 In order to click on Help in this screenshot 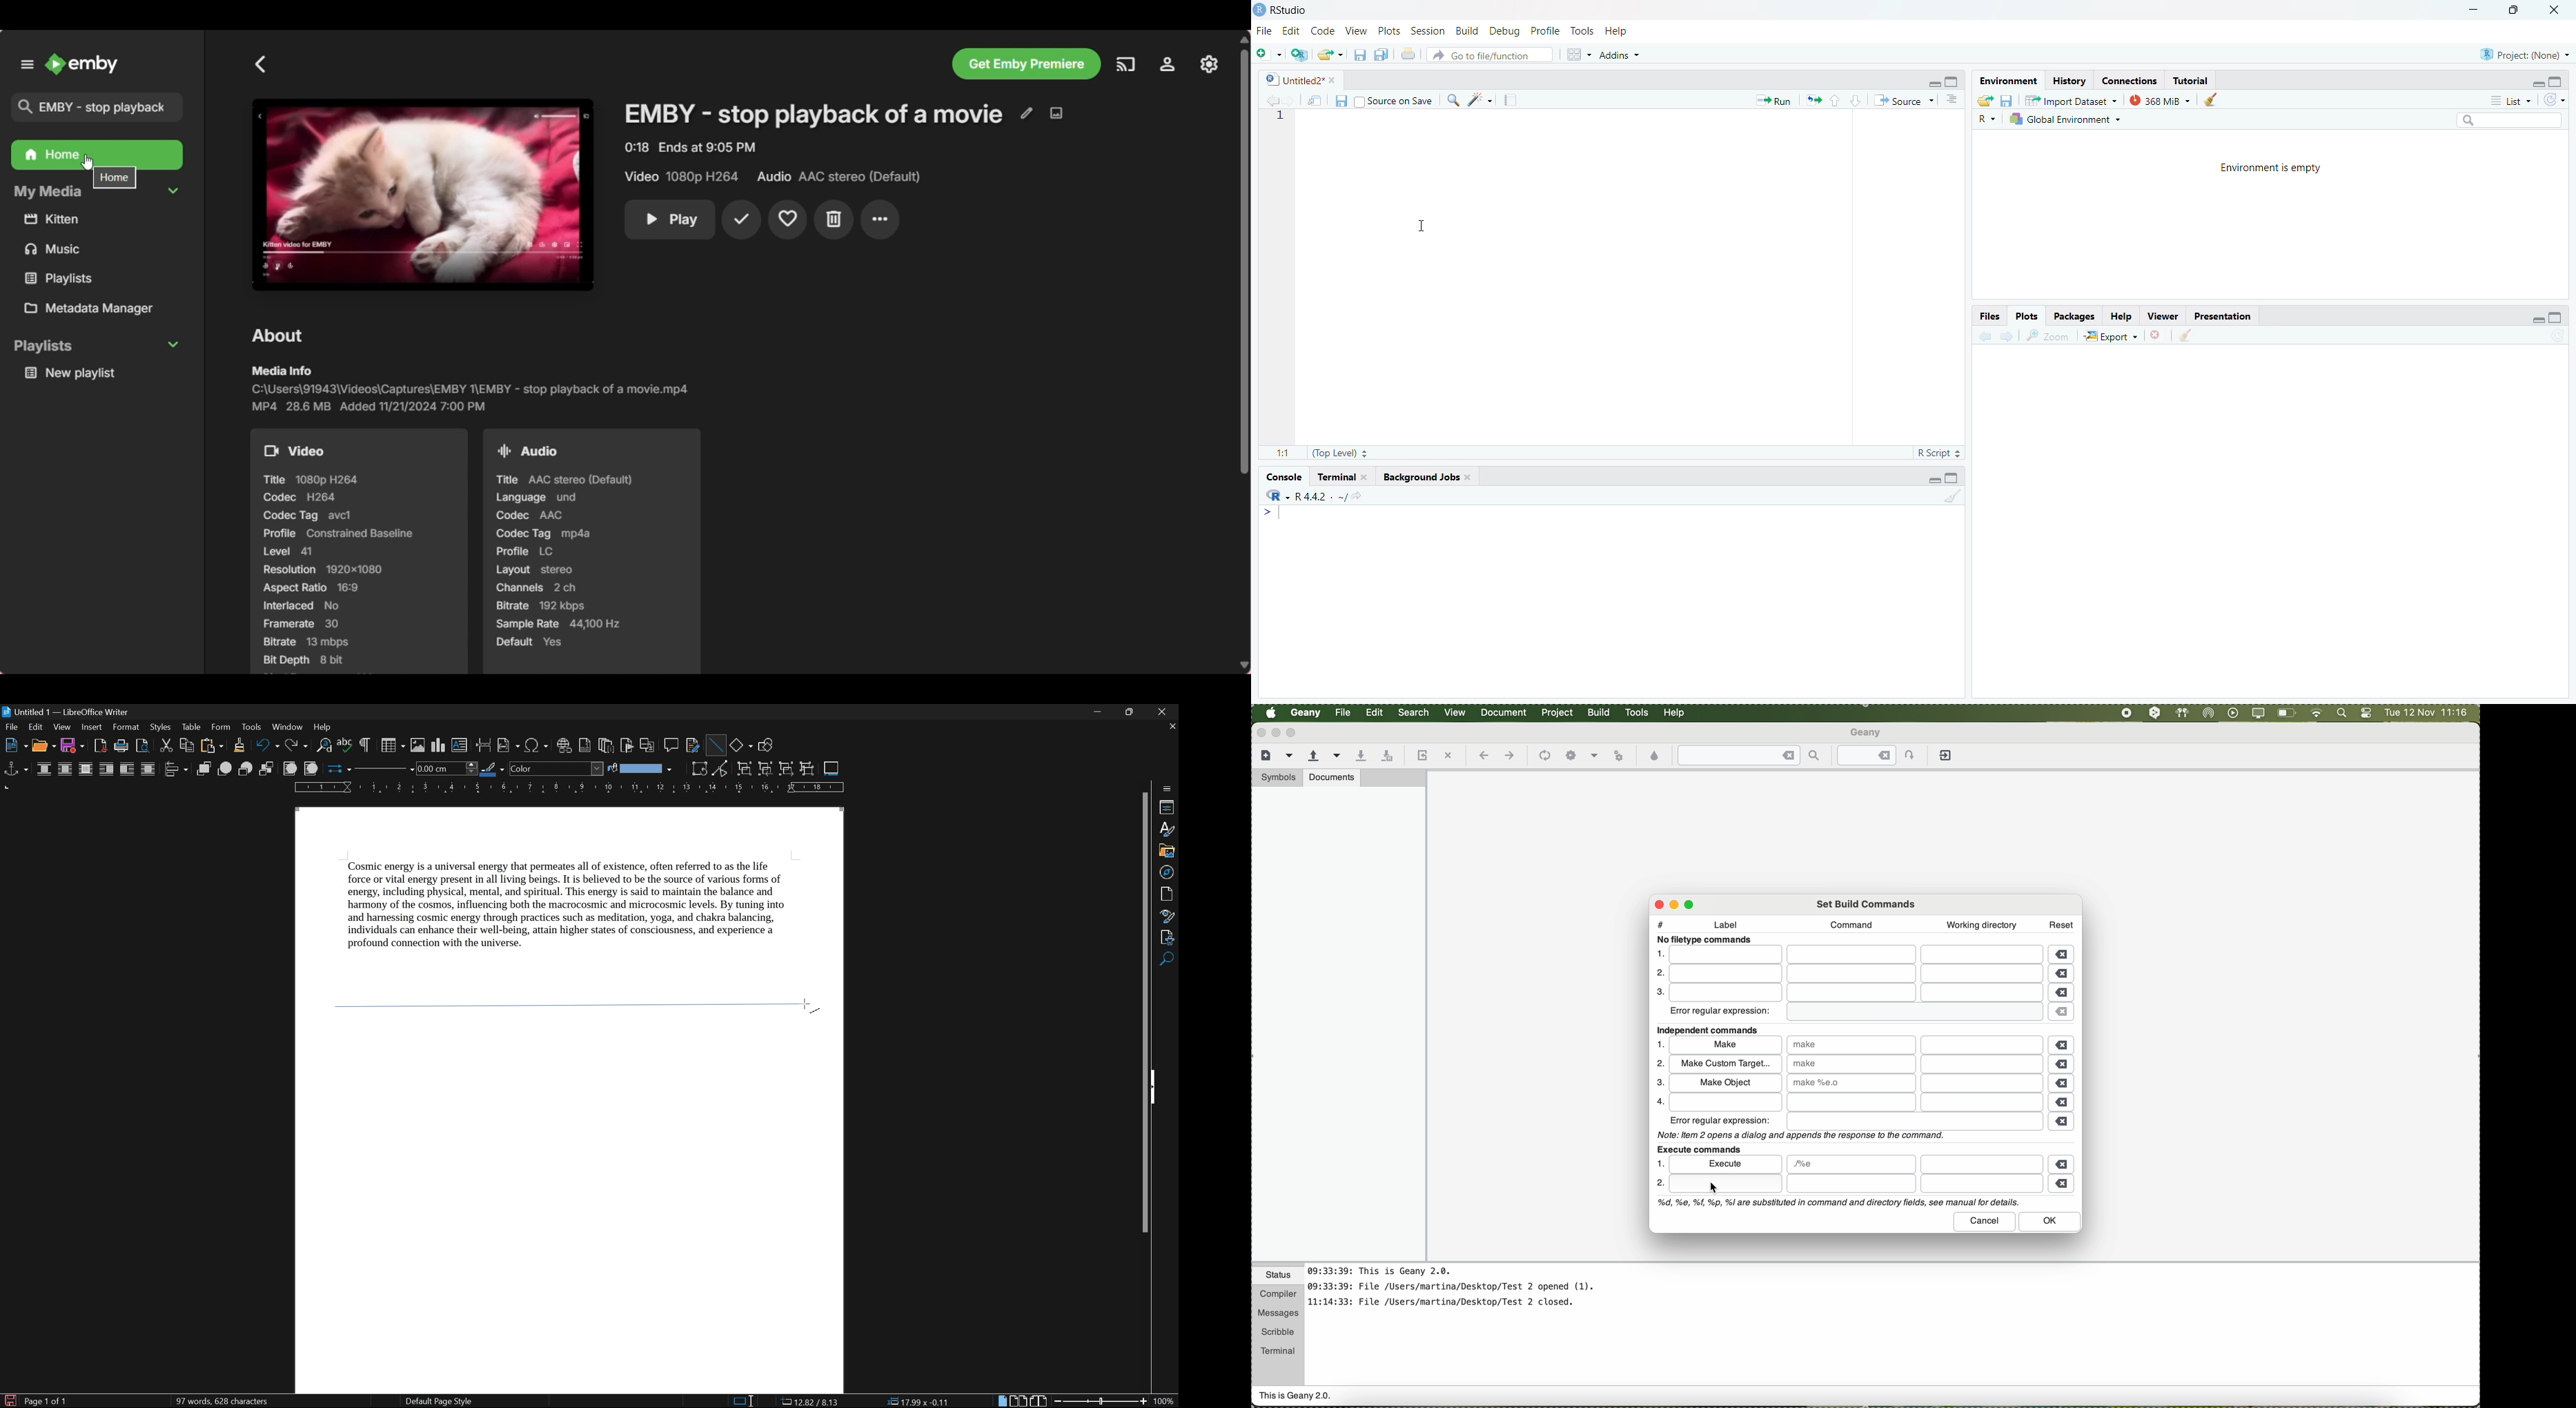, I will do `click(1622, 31)`.